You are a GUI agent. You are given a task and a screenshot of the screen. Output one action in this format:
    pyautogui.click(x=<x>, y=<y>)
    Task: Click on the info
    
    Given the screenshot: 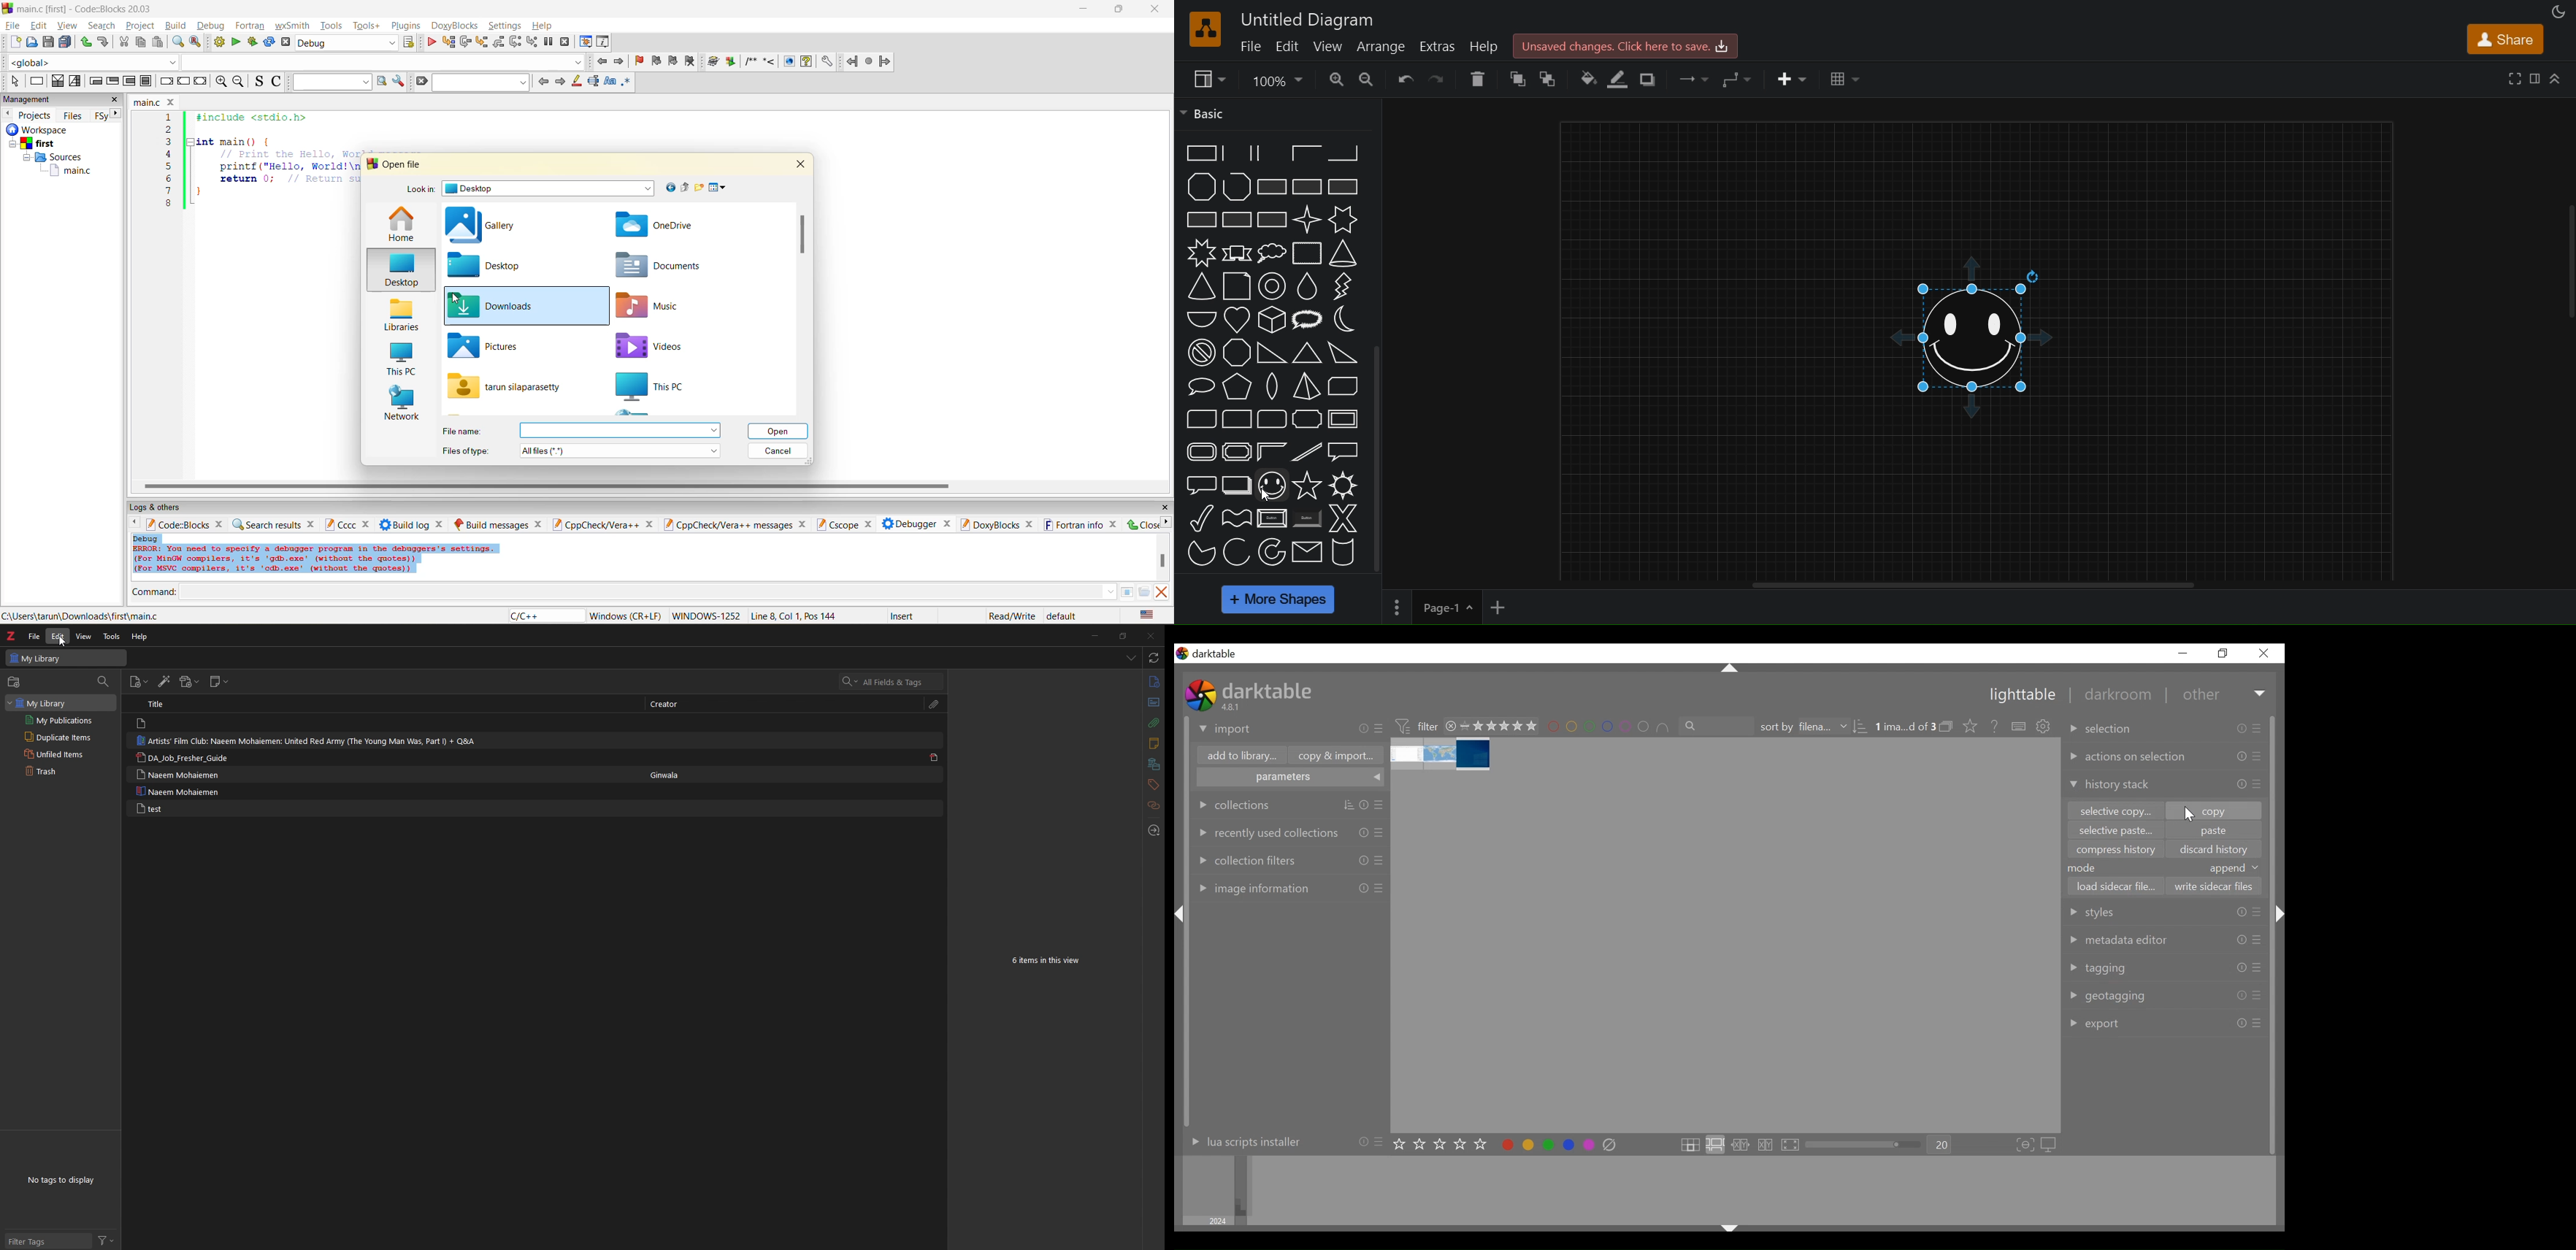 What is the action you would take?
    pyautogui.click(x=1154, y=682)
    